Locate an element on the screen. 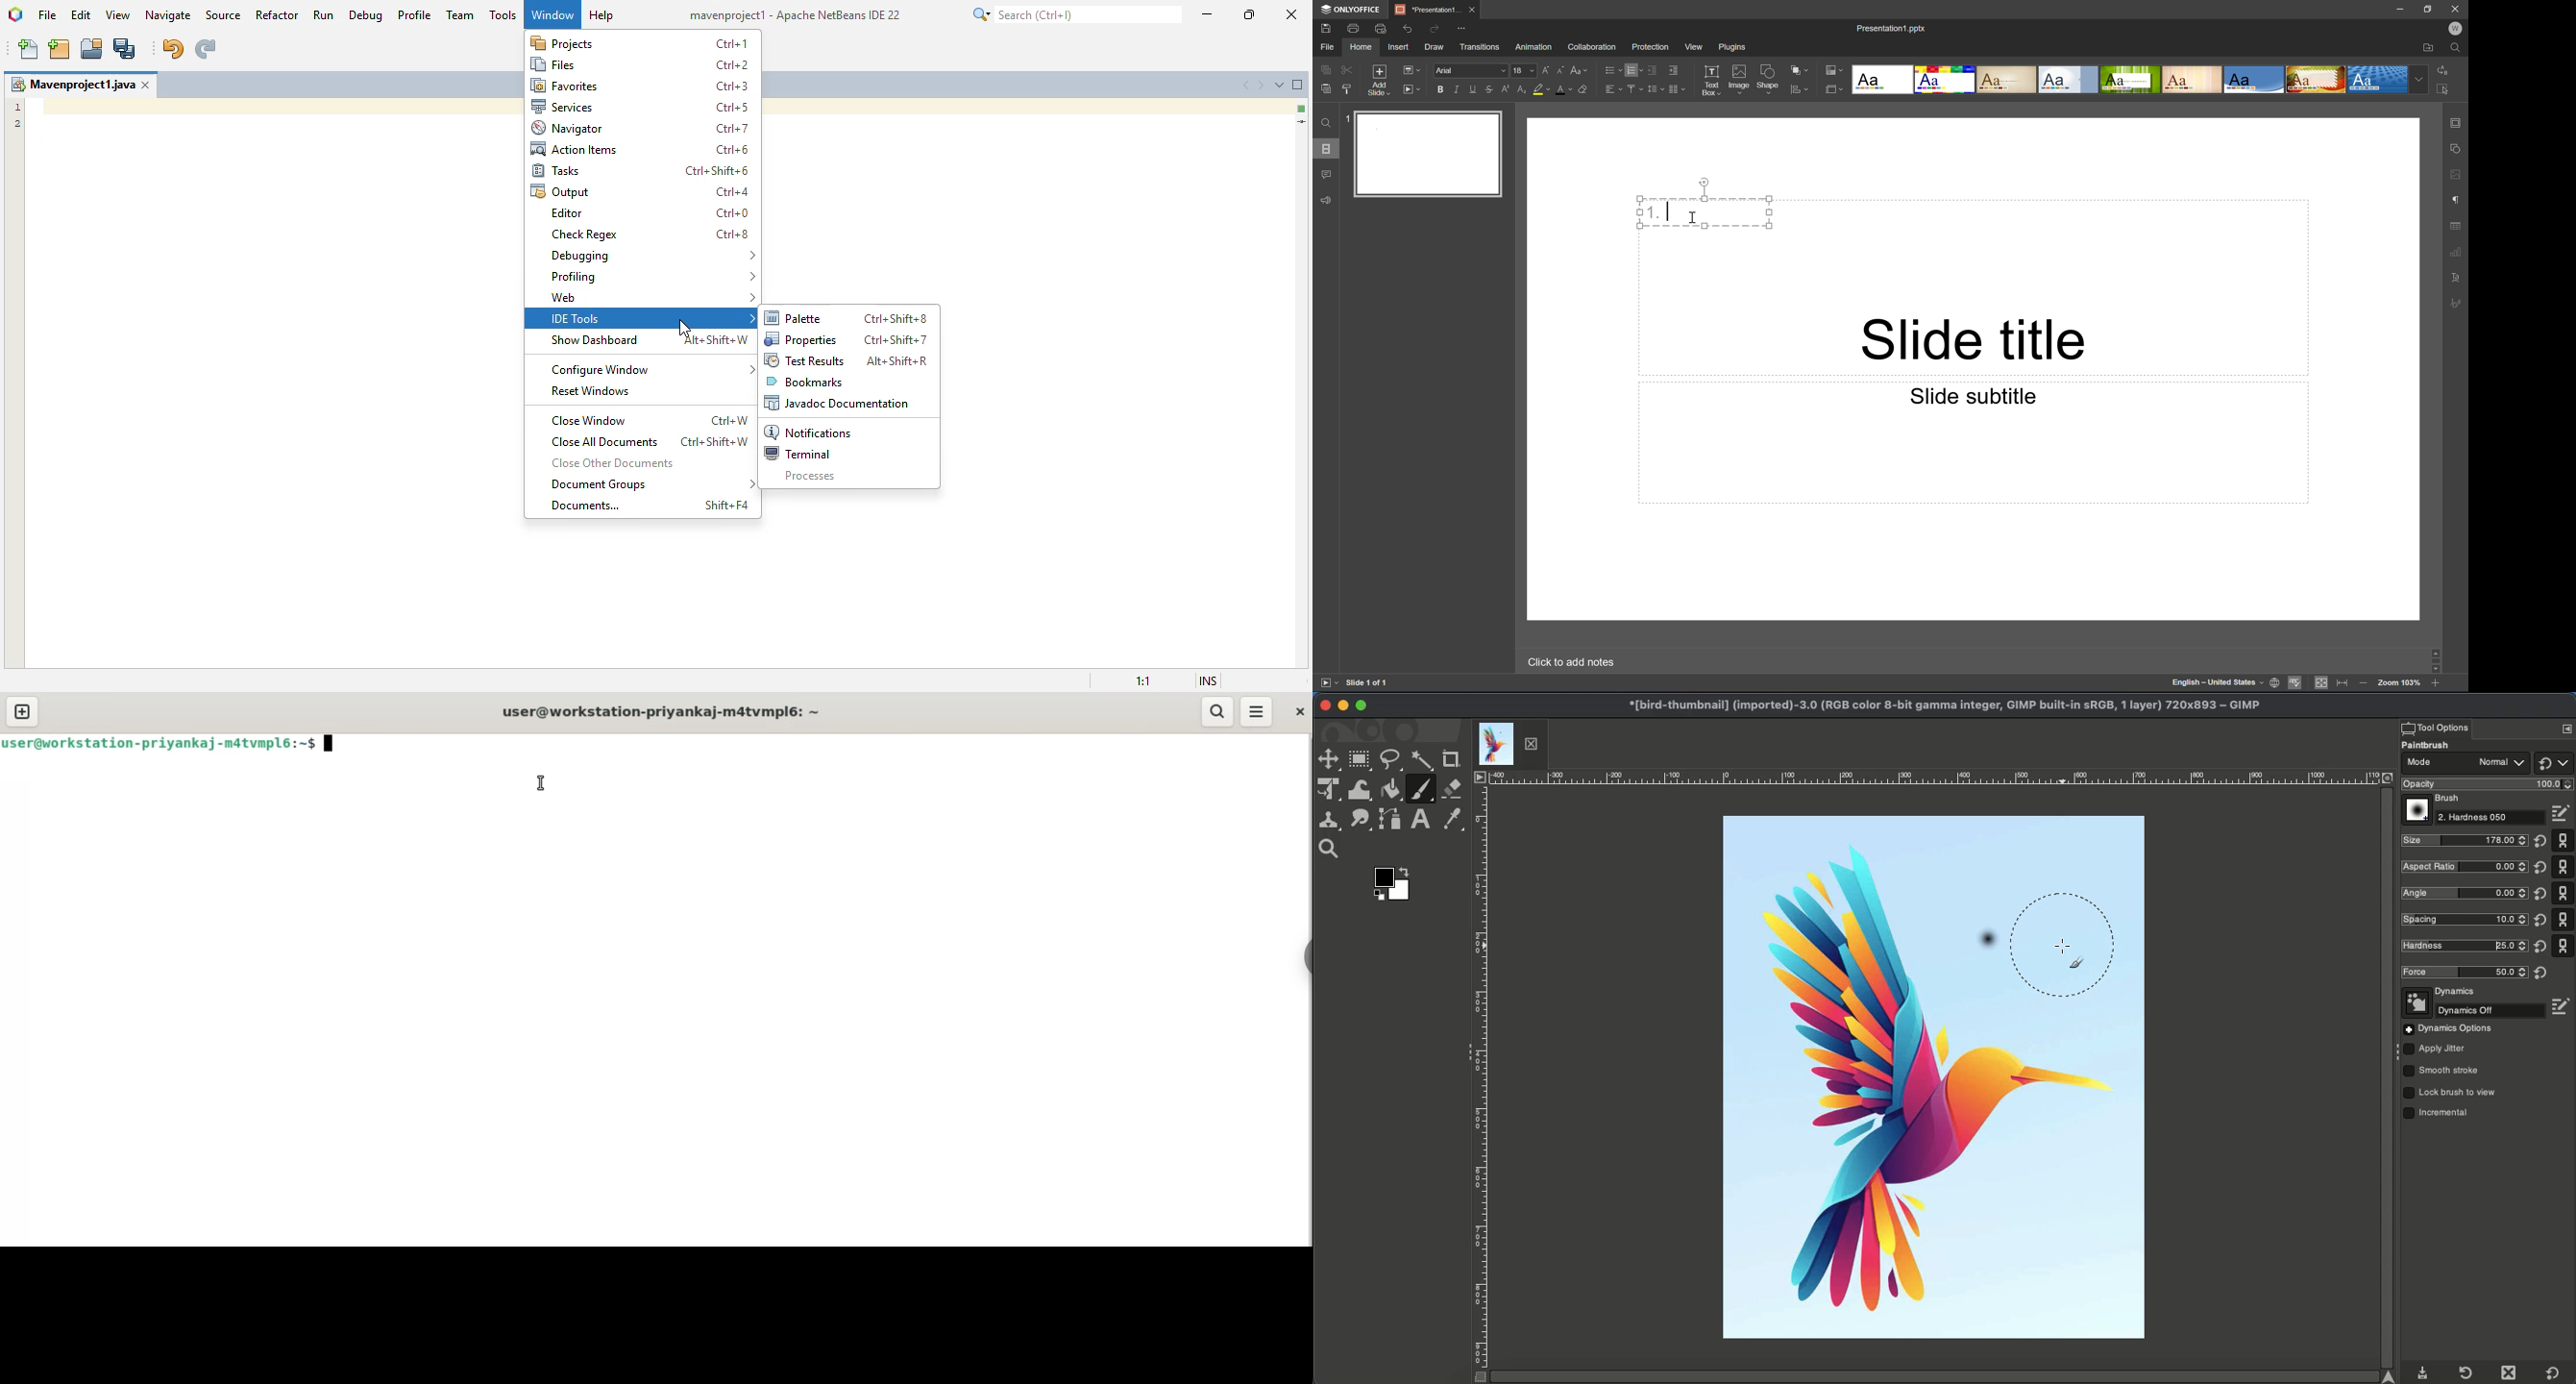 The image size is (2576, 1400). Freeform selector is located at coordinates (1392, 760).